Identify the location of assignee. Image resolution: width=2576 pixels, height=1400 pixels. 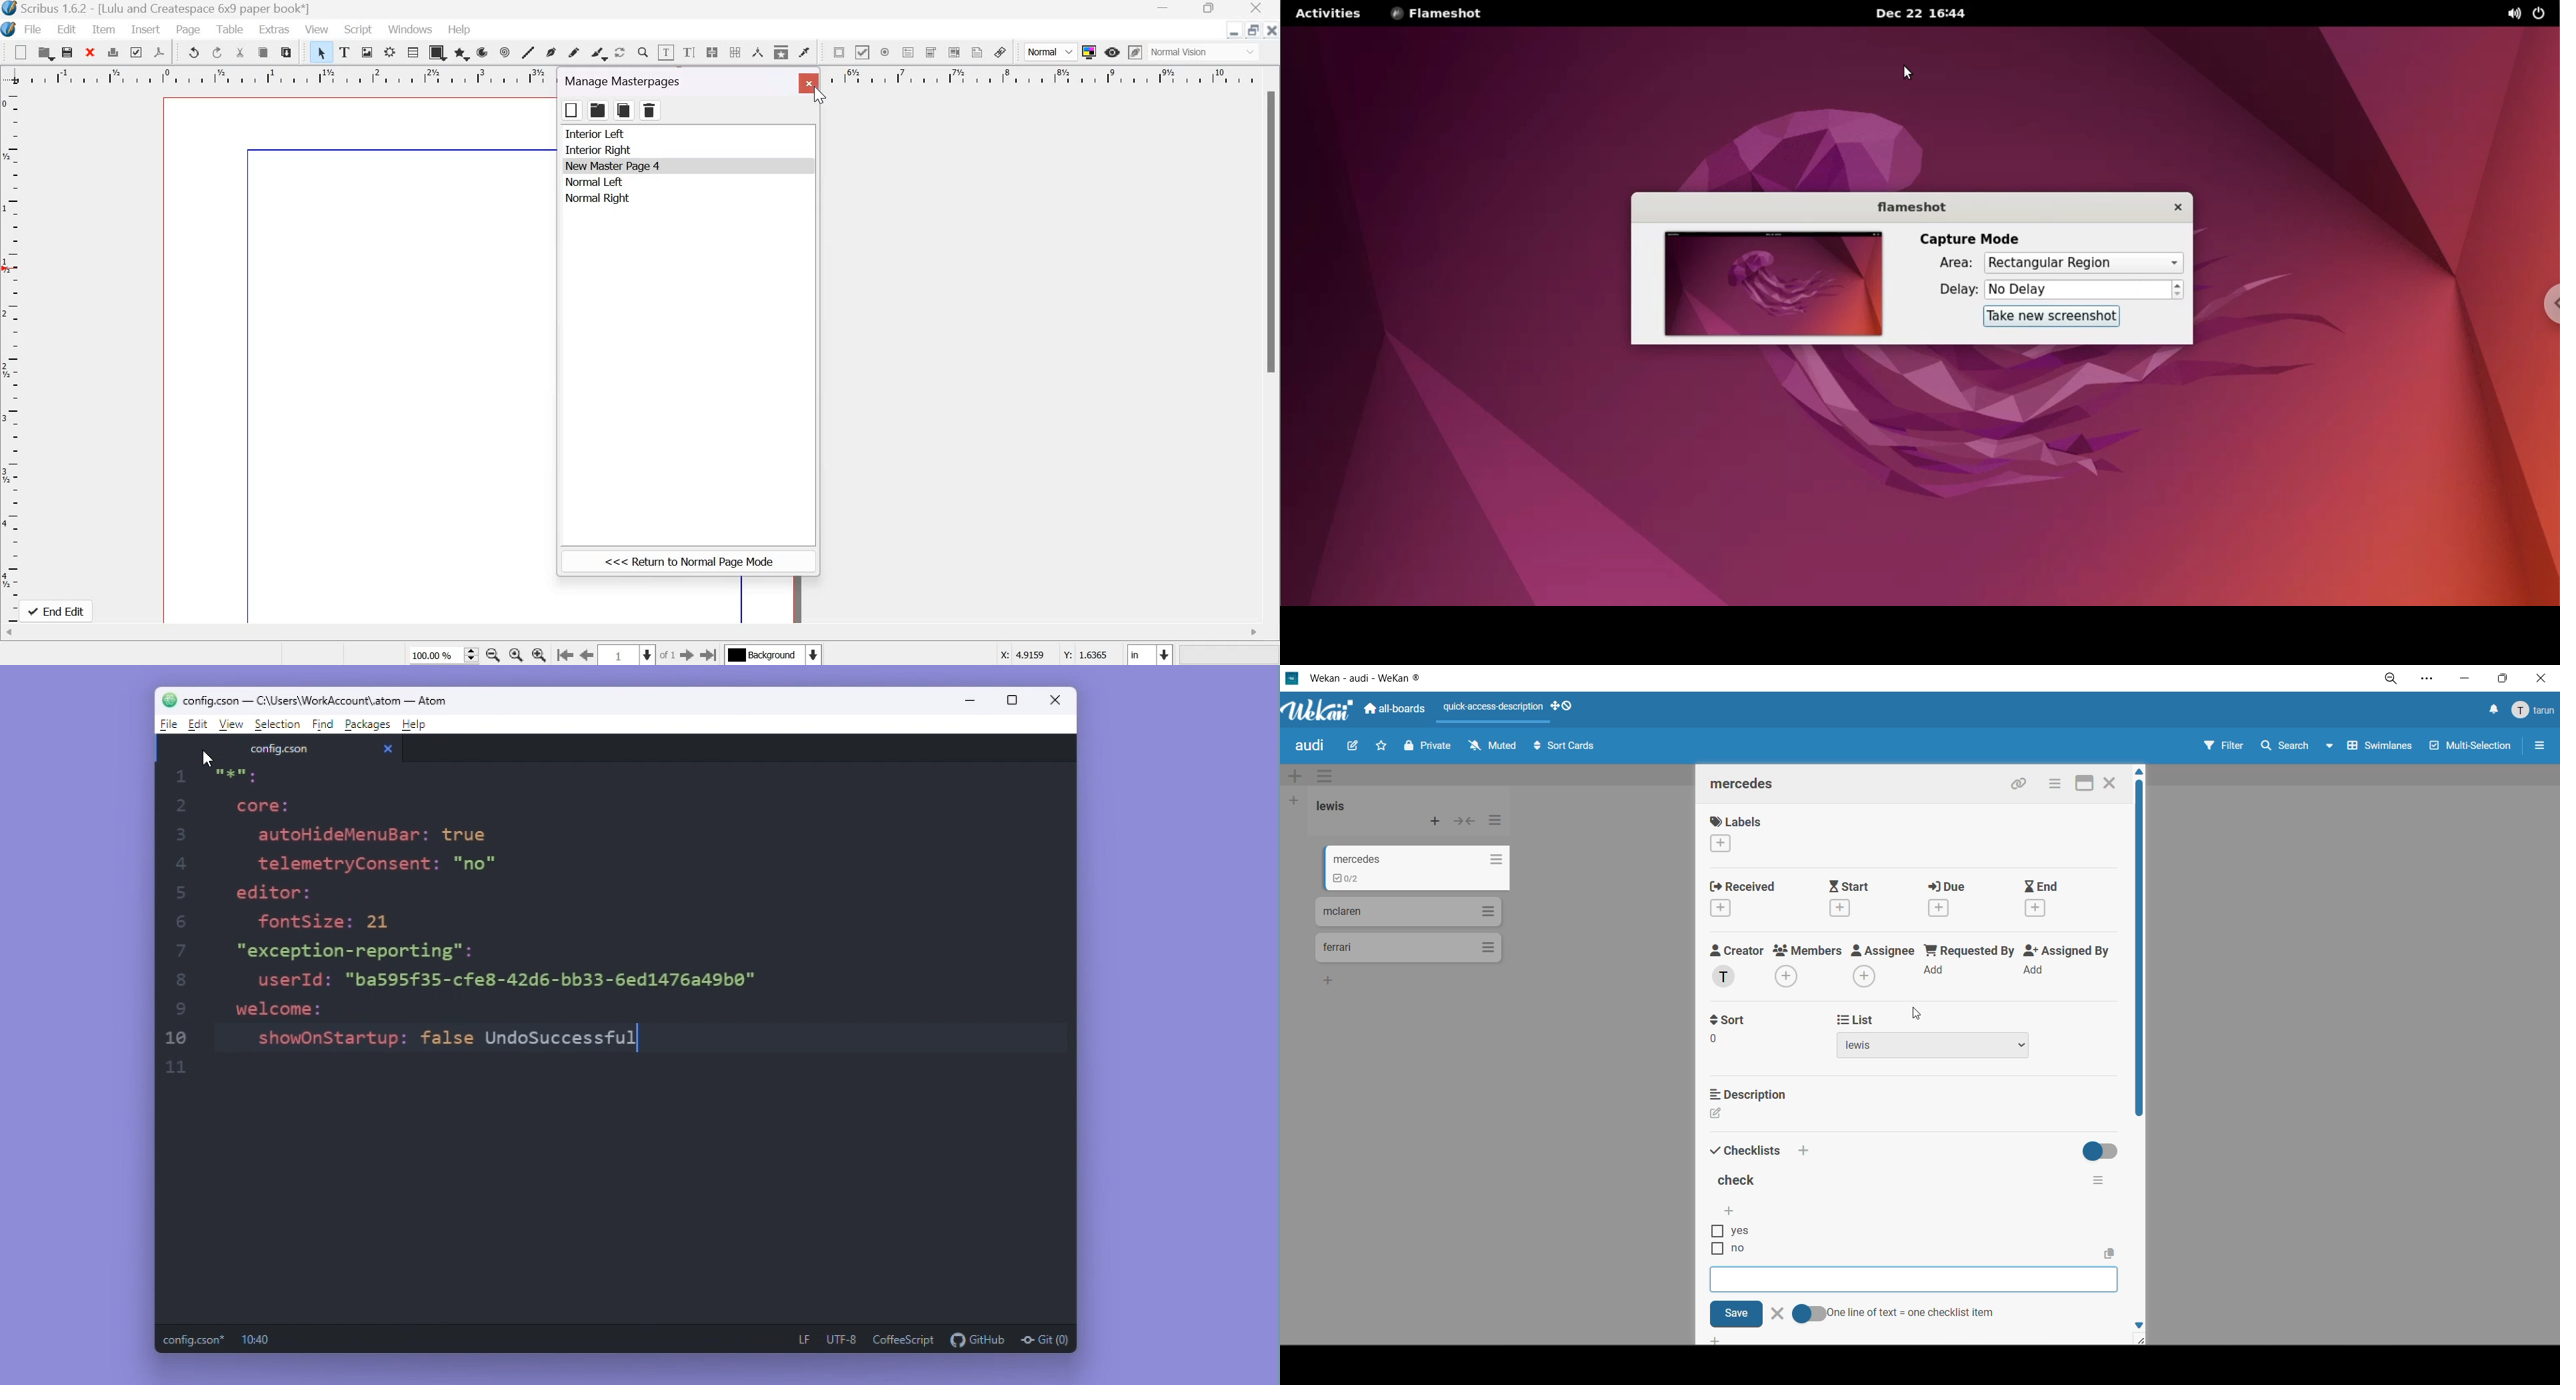
(1887, 968).